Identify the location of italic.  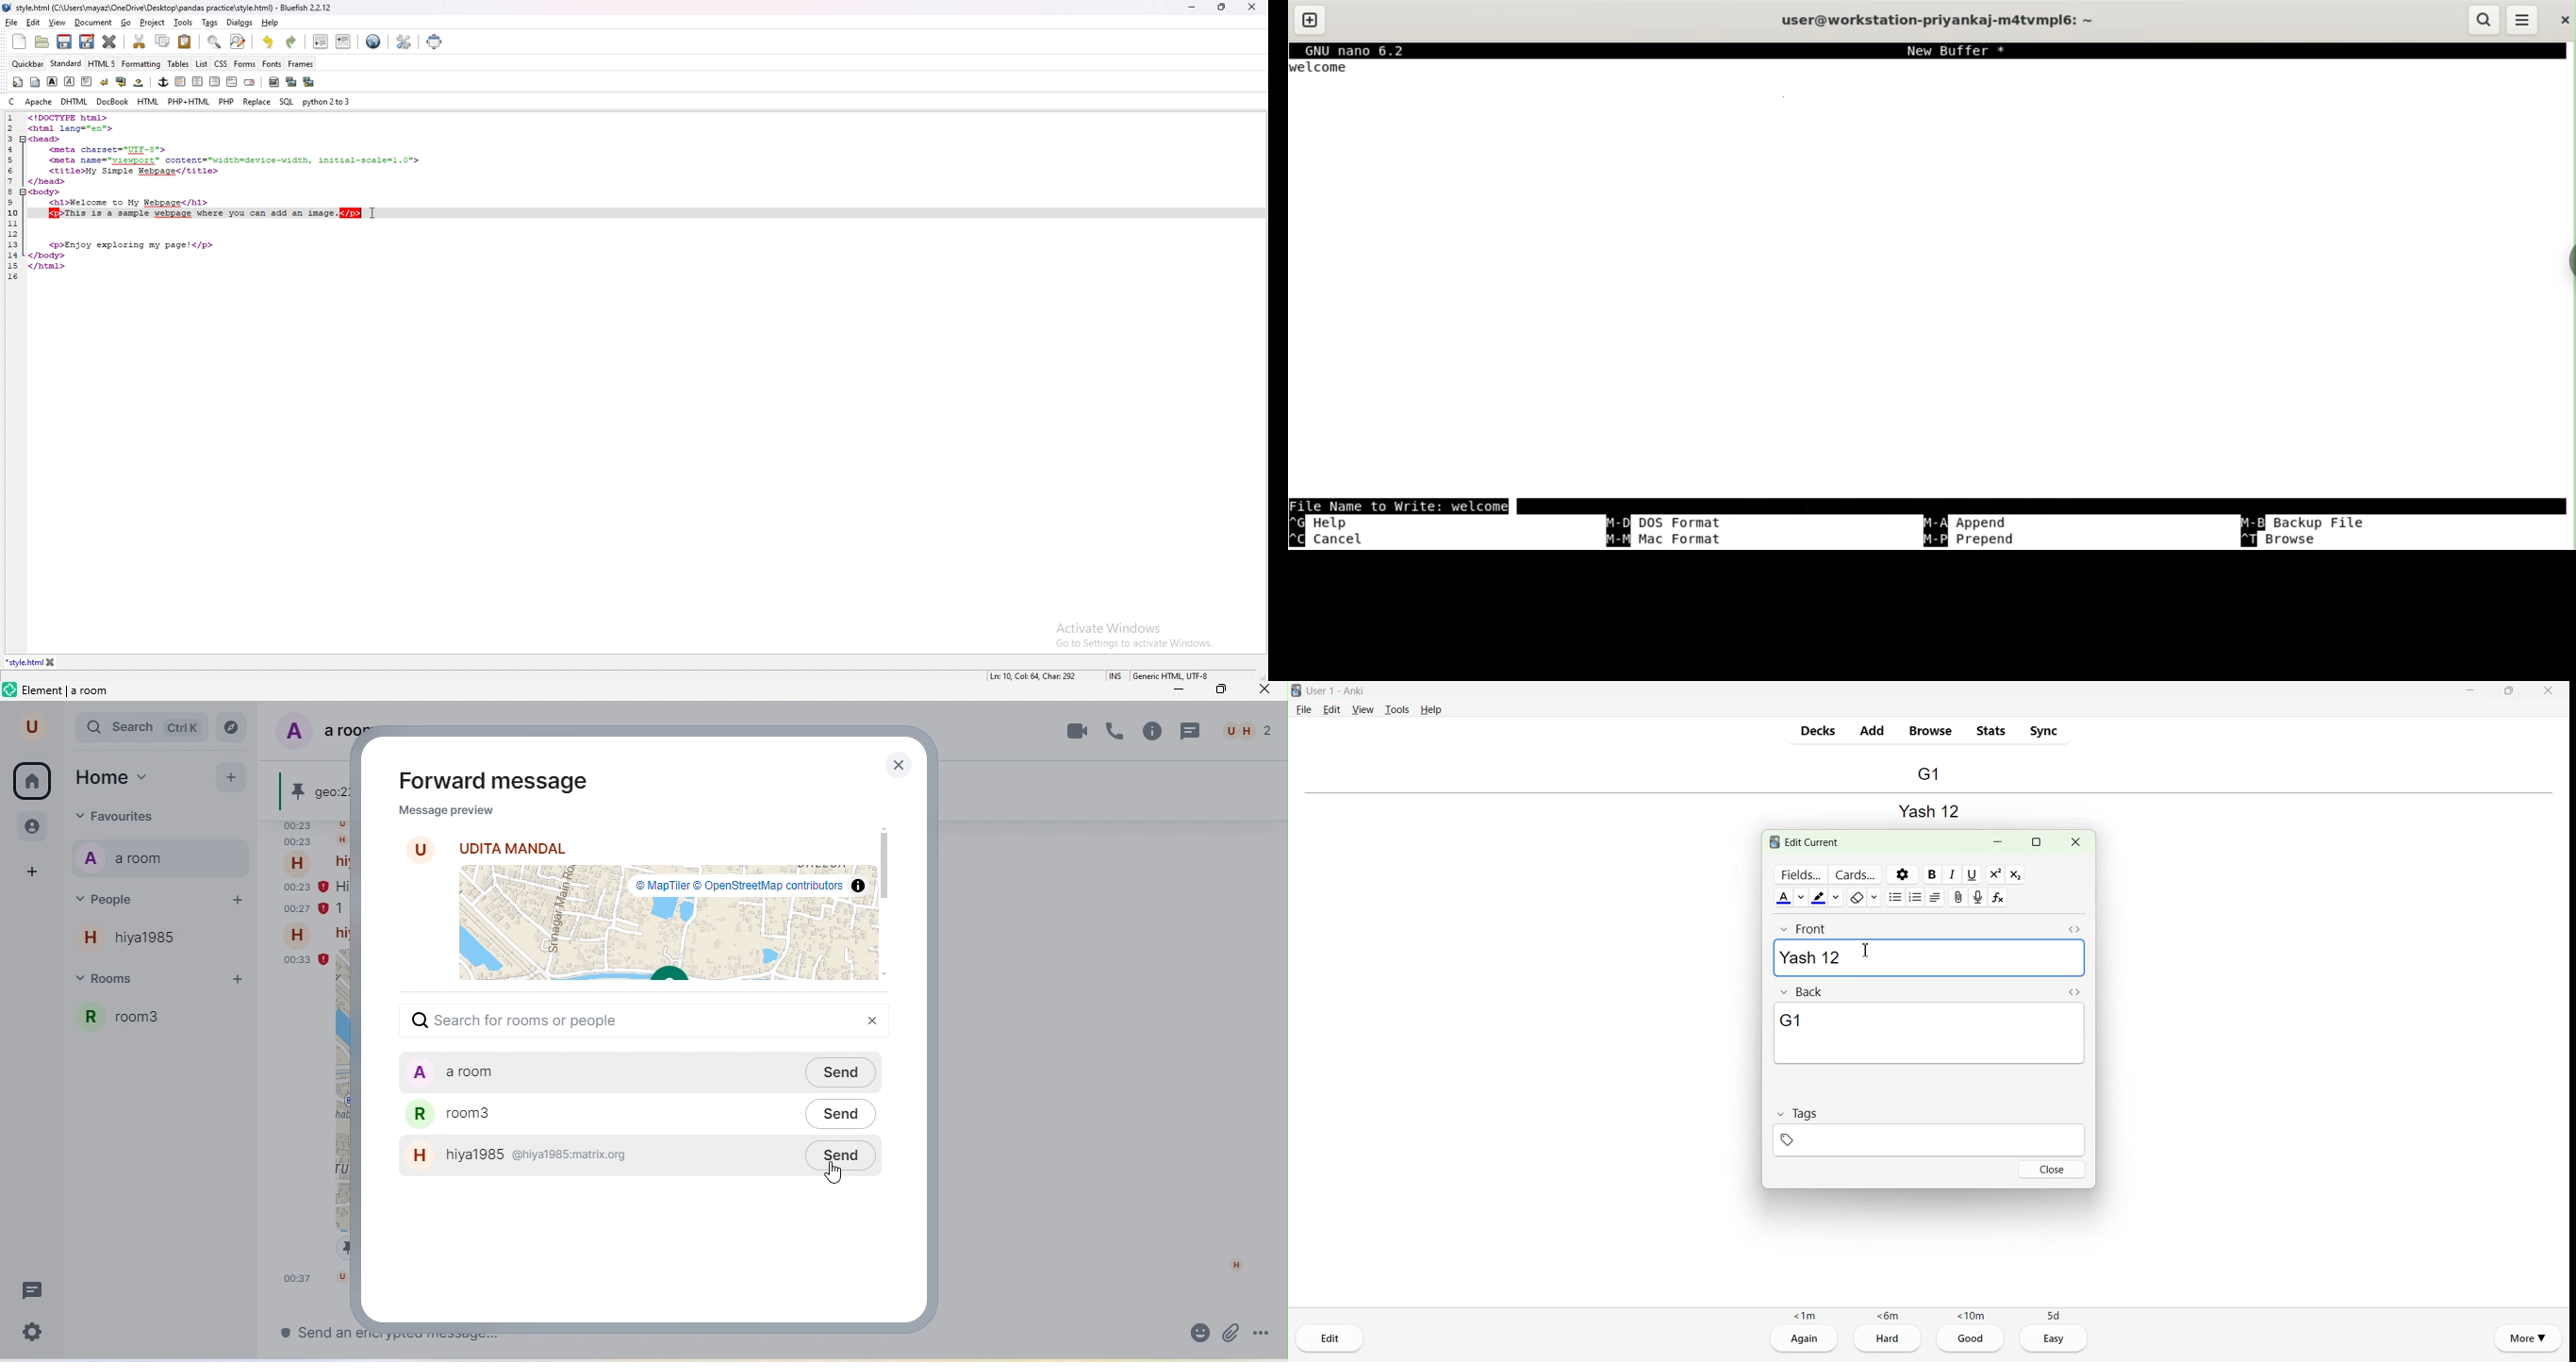
(68, 82).